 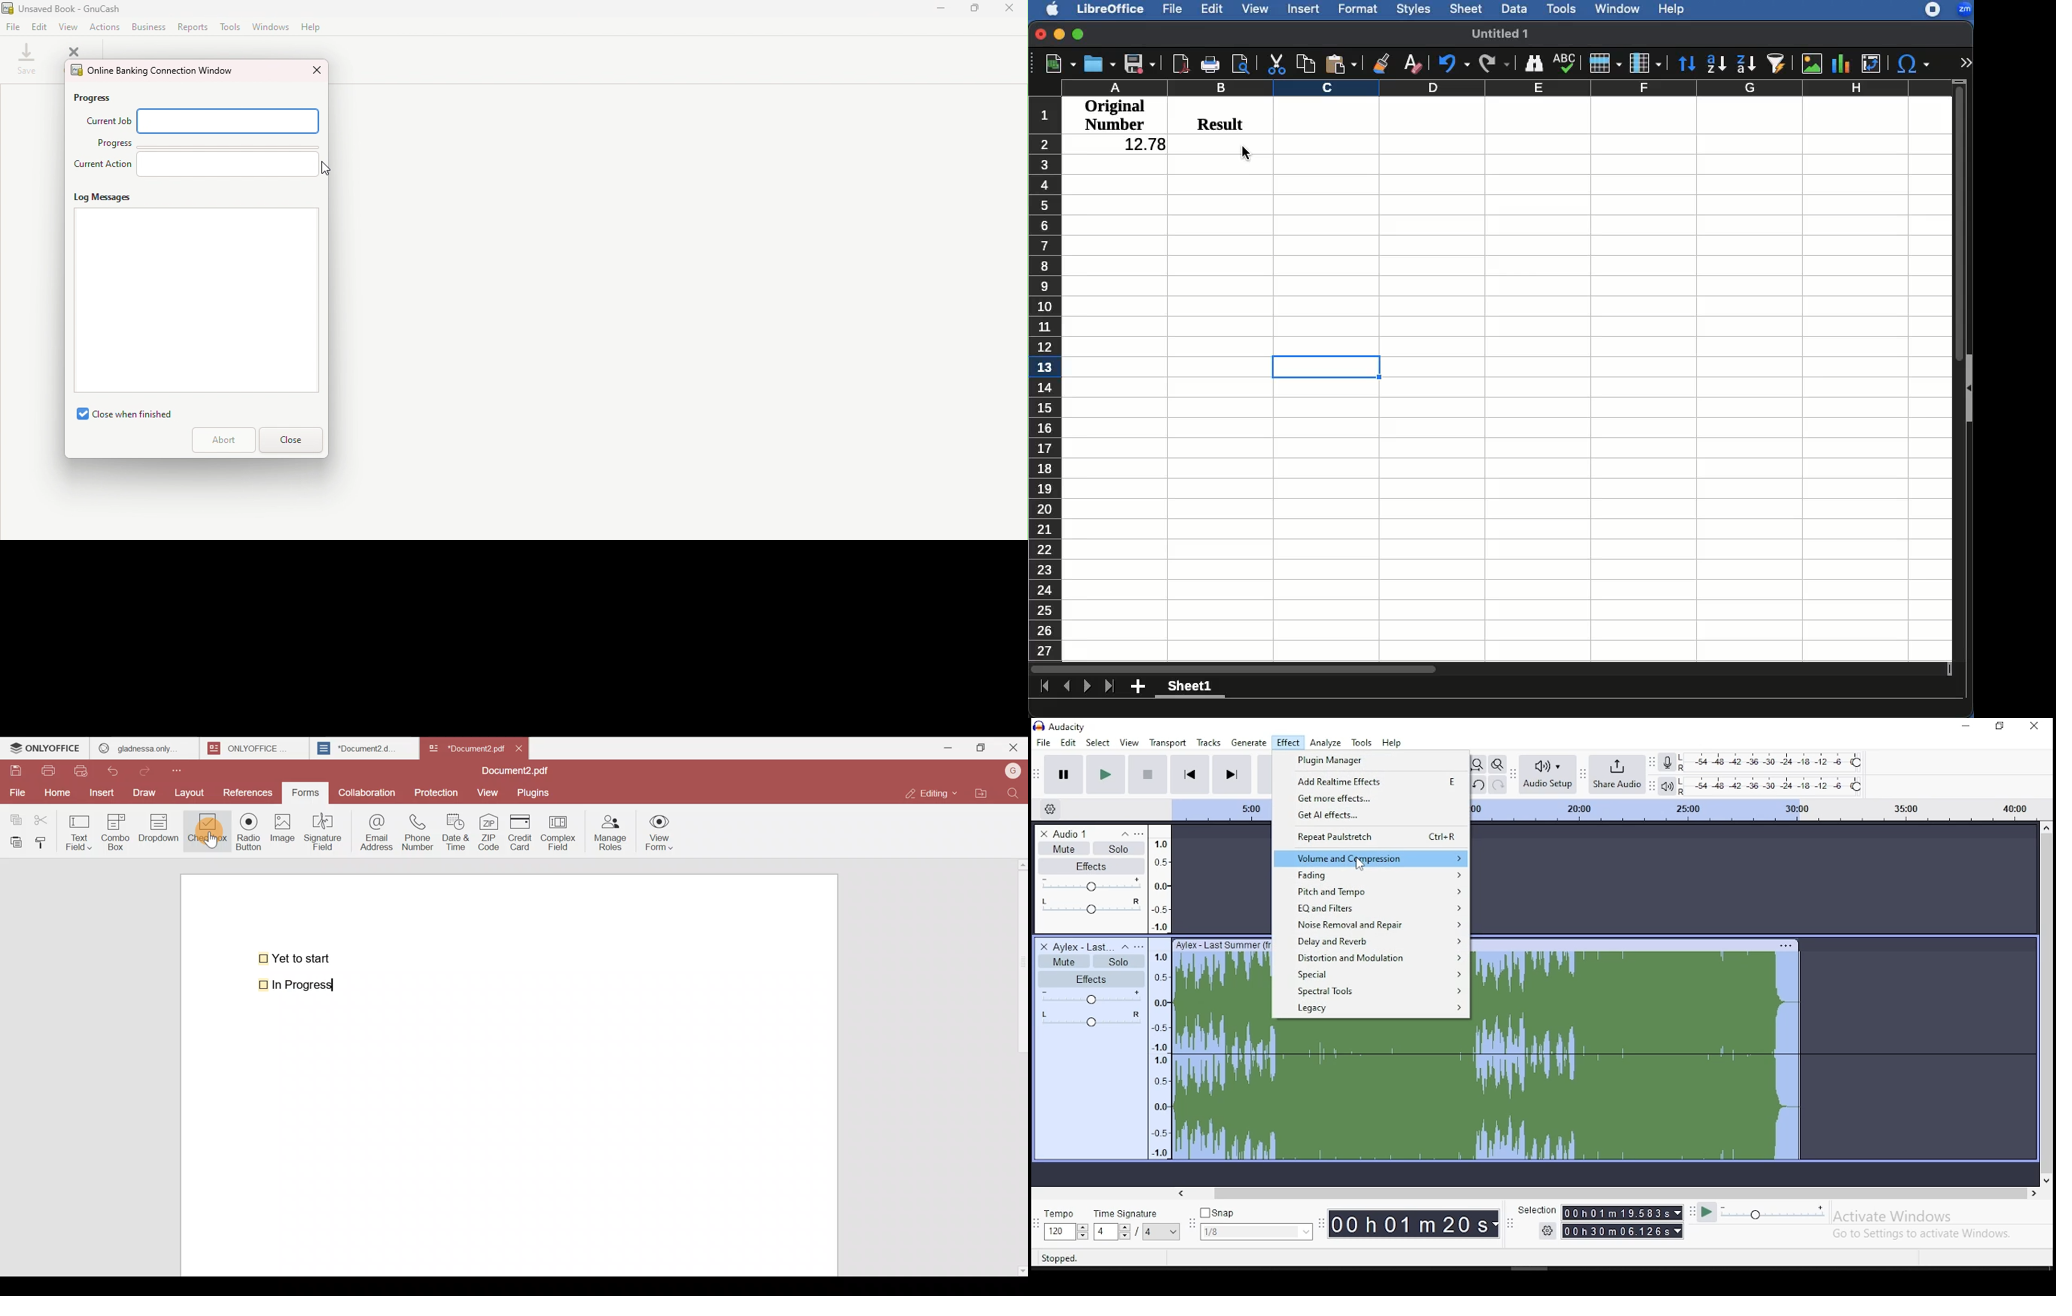 I want to click on Document2.d, so click(x=364, y=751).